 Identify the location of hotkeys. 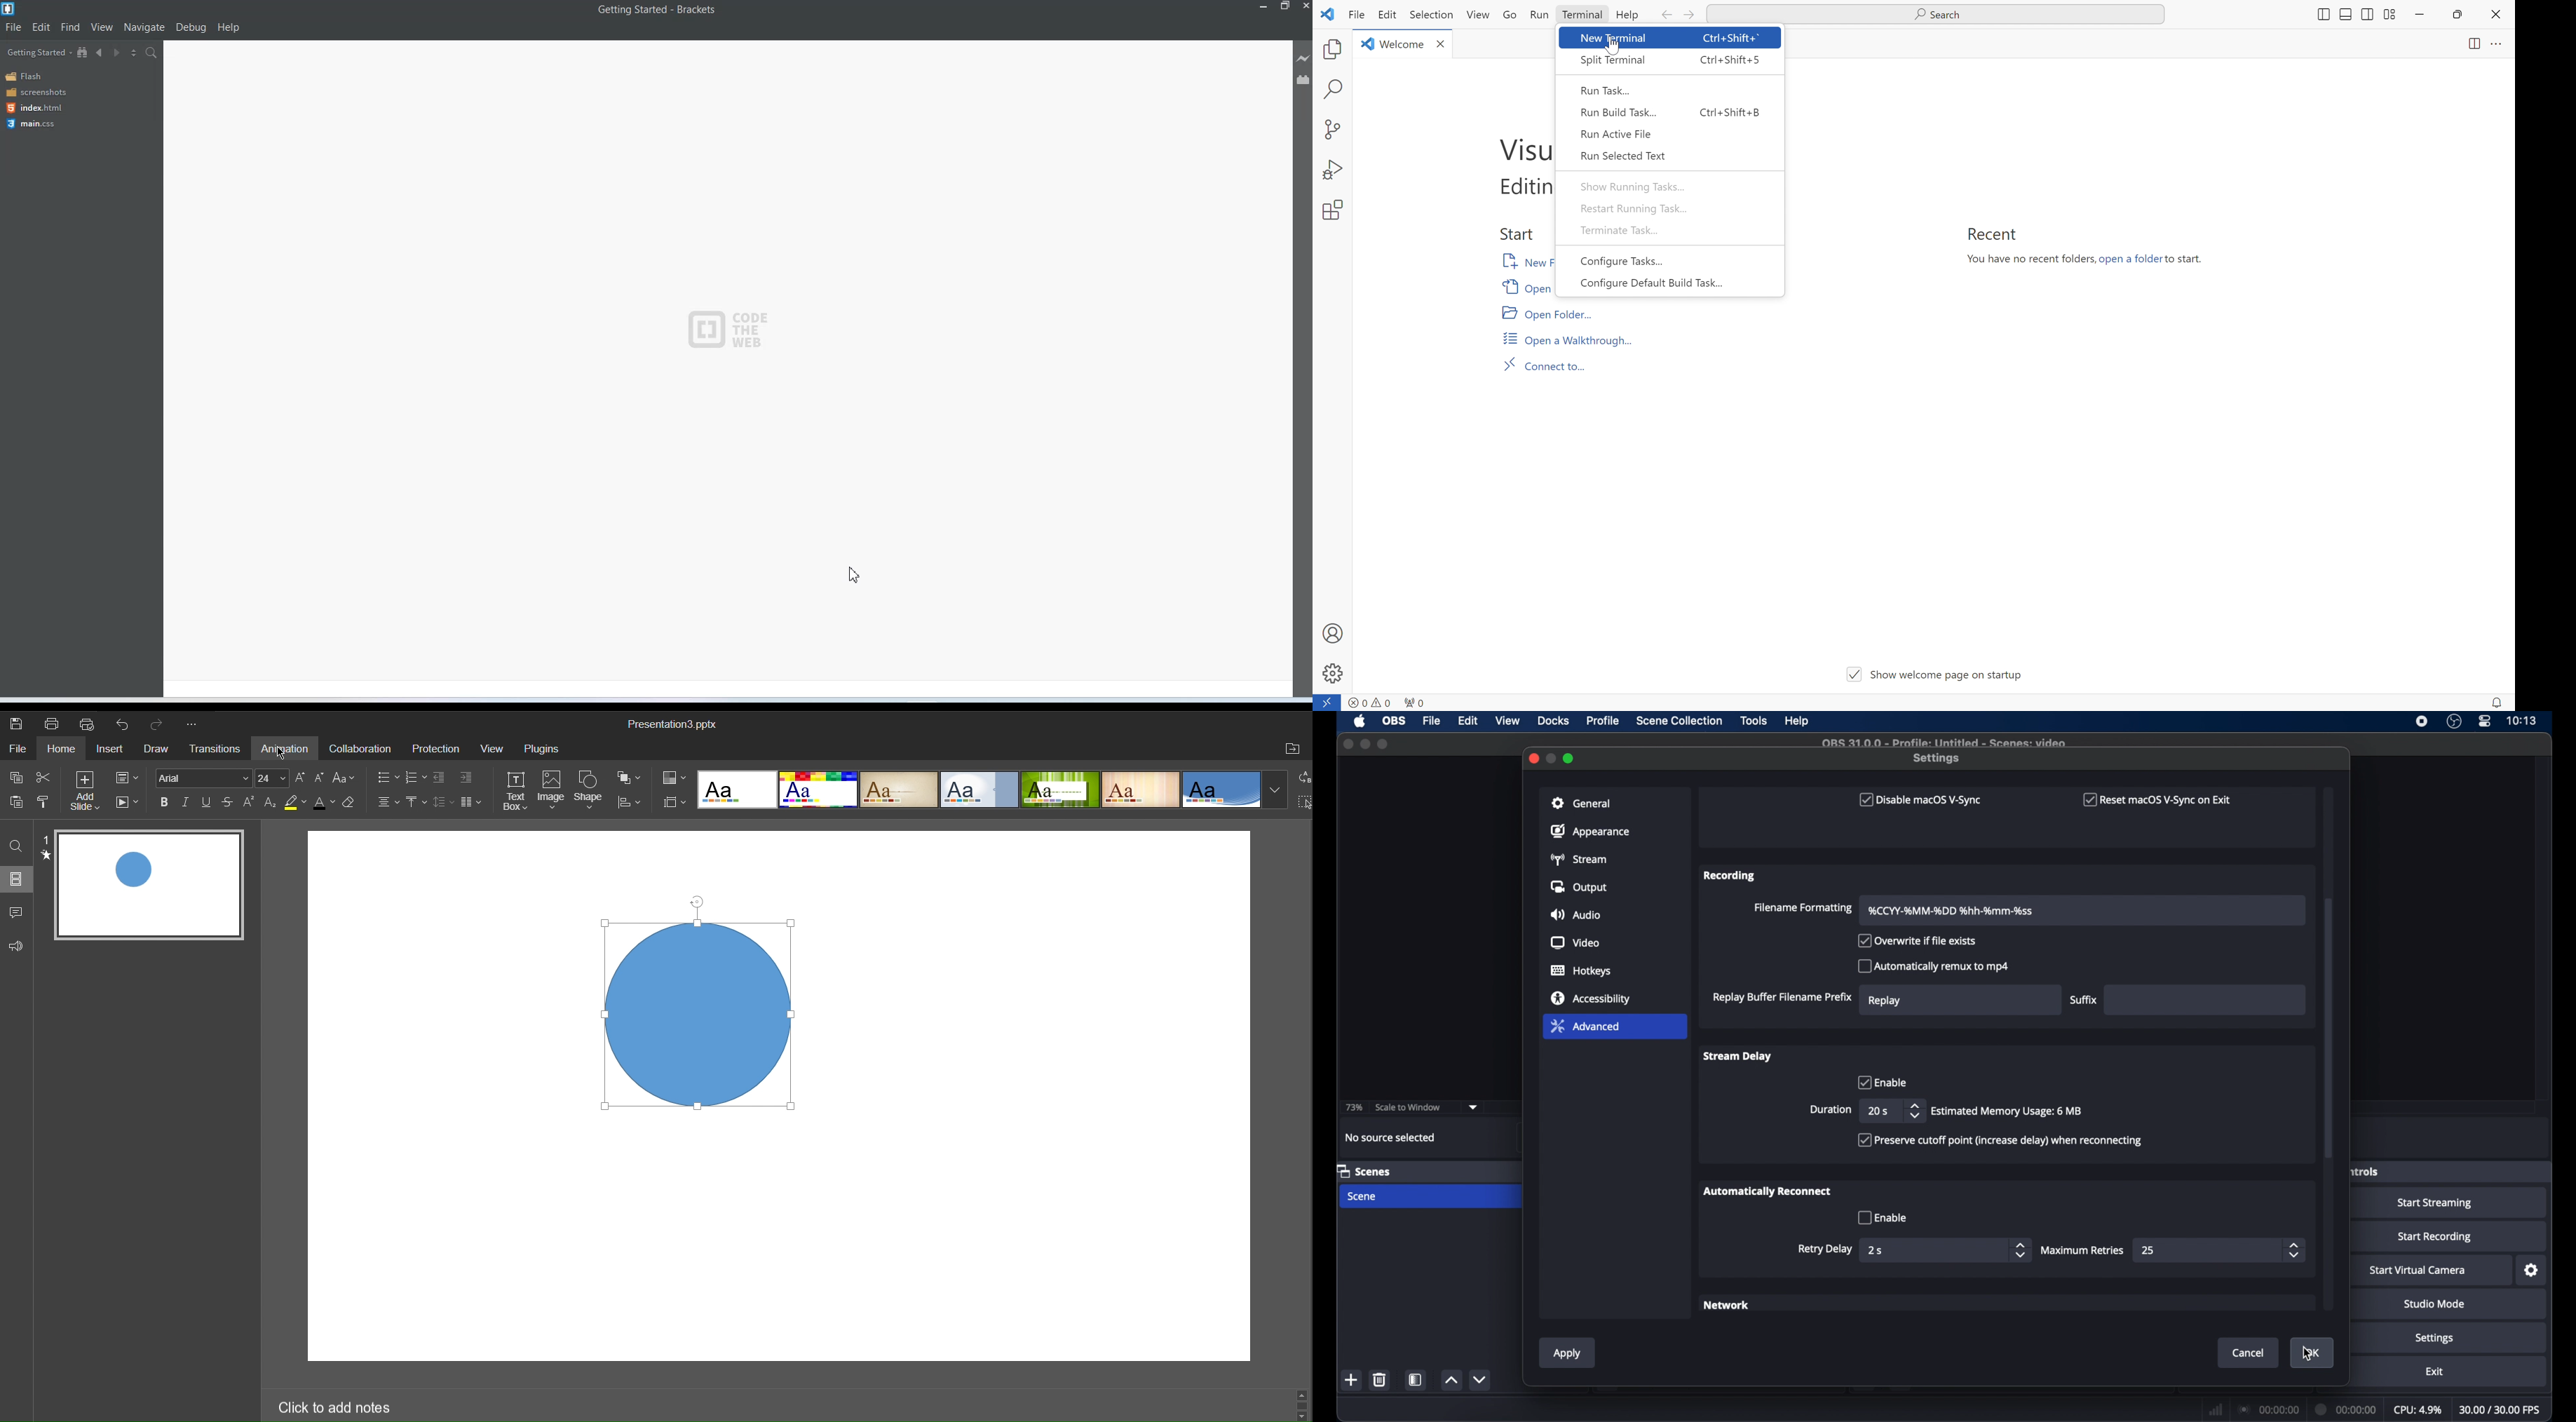
(1582, 971).